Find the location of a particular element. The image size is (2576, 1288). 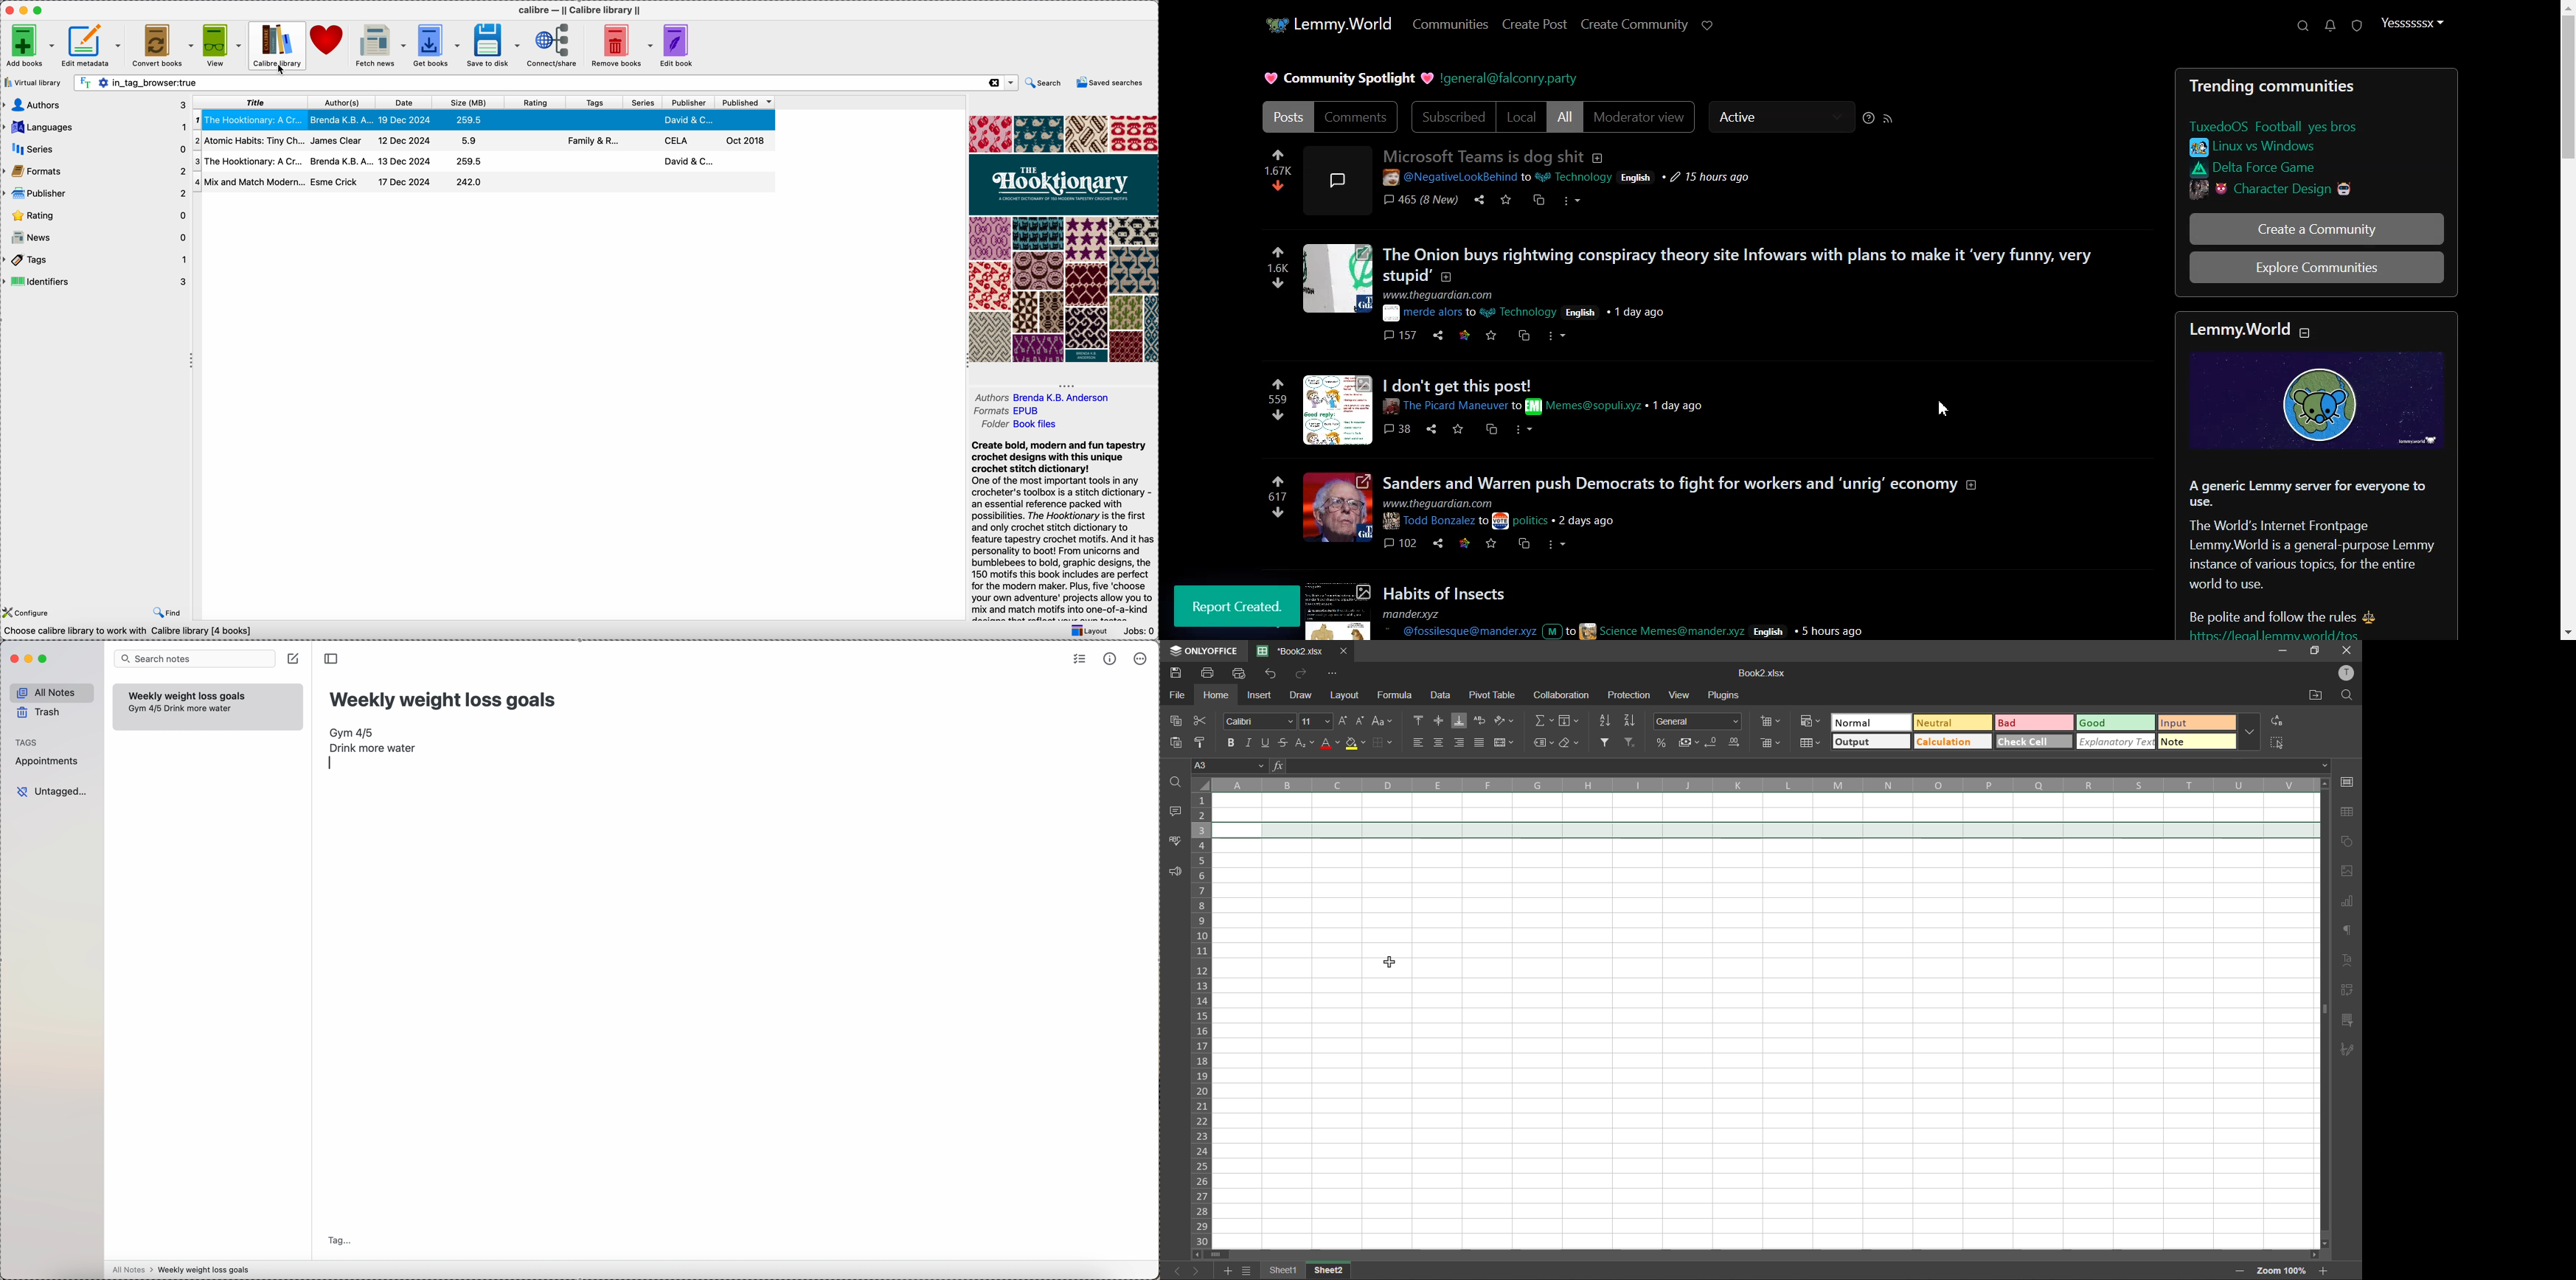

formats is located at coordinates (1010, 411).